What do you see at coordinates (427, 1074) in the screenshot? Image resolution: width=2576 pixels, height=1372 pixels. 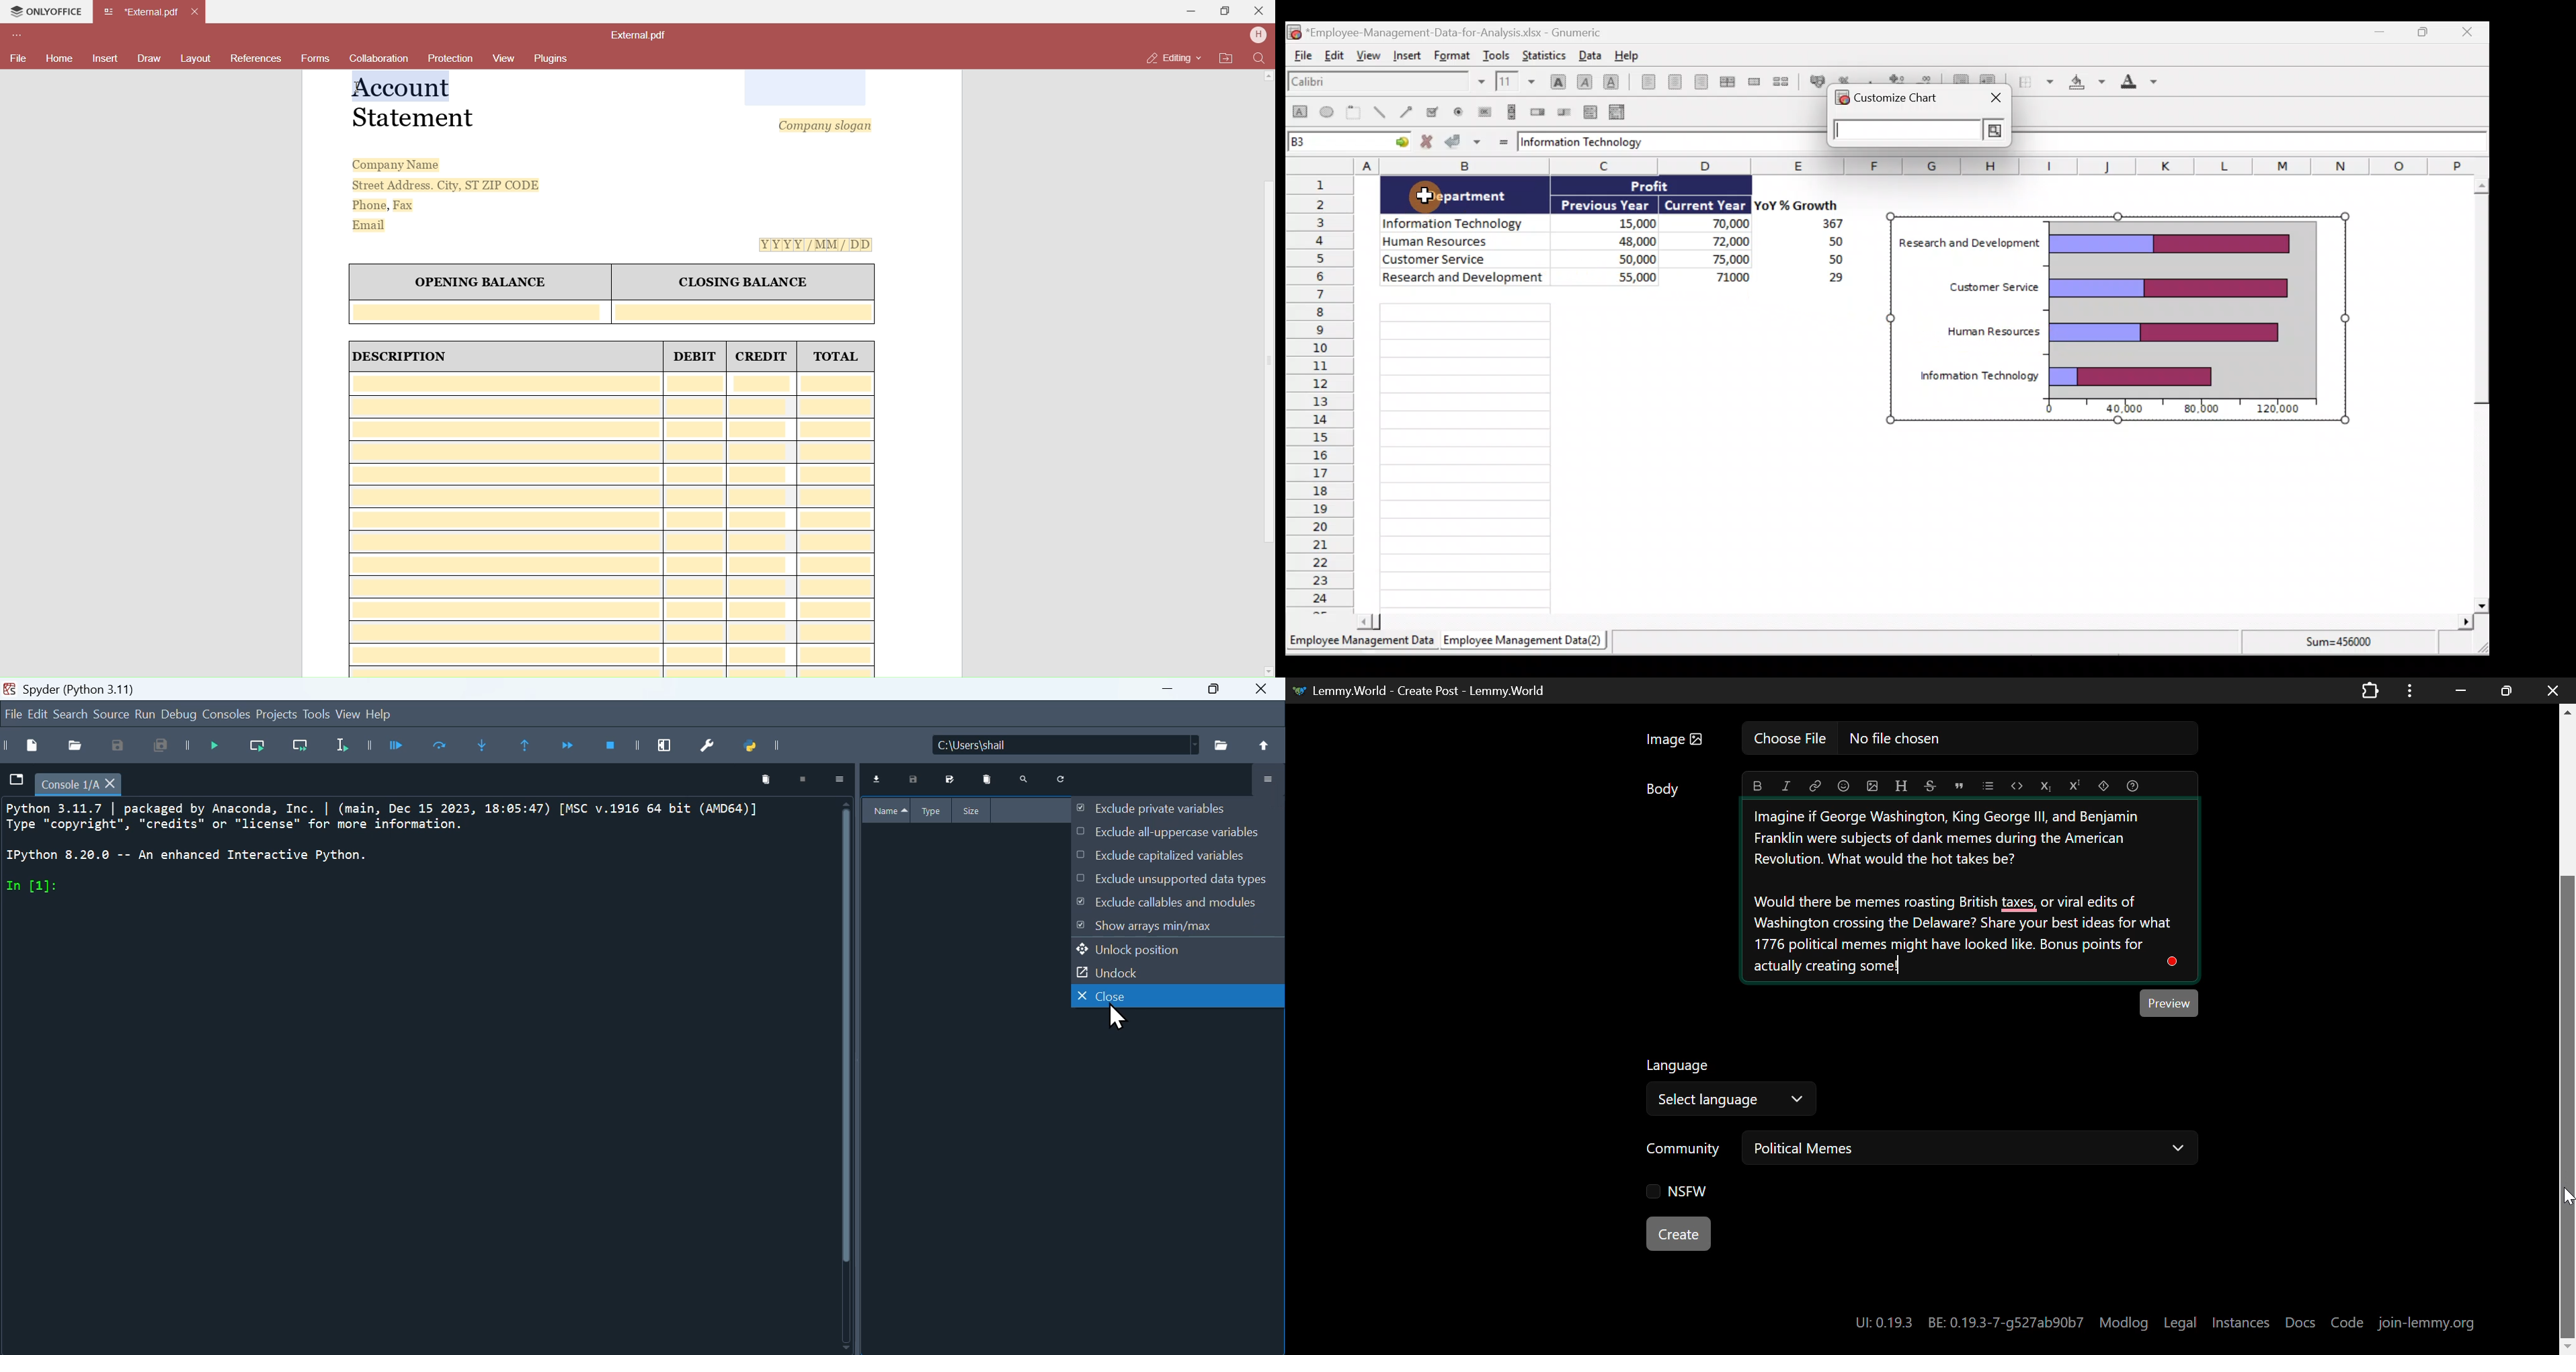 I see `Editor panel` at bounding box center [427, 1074].